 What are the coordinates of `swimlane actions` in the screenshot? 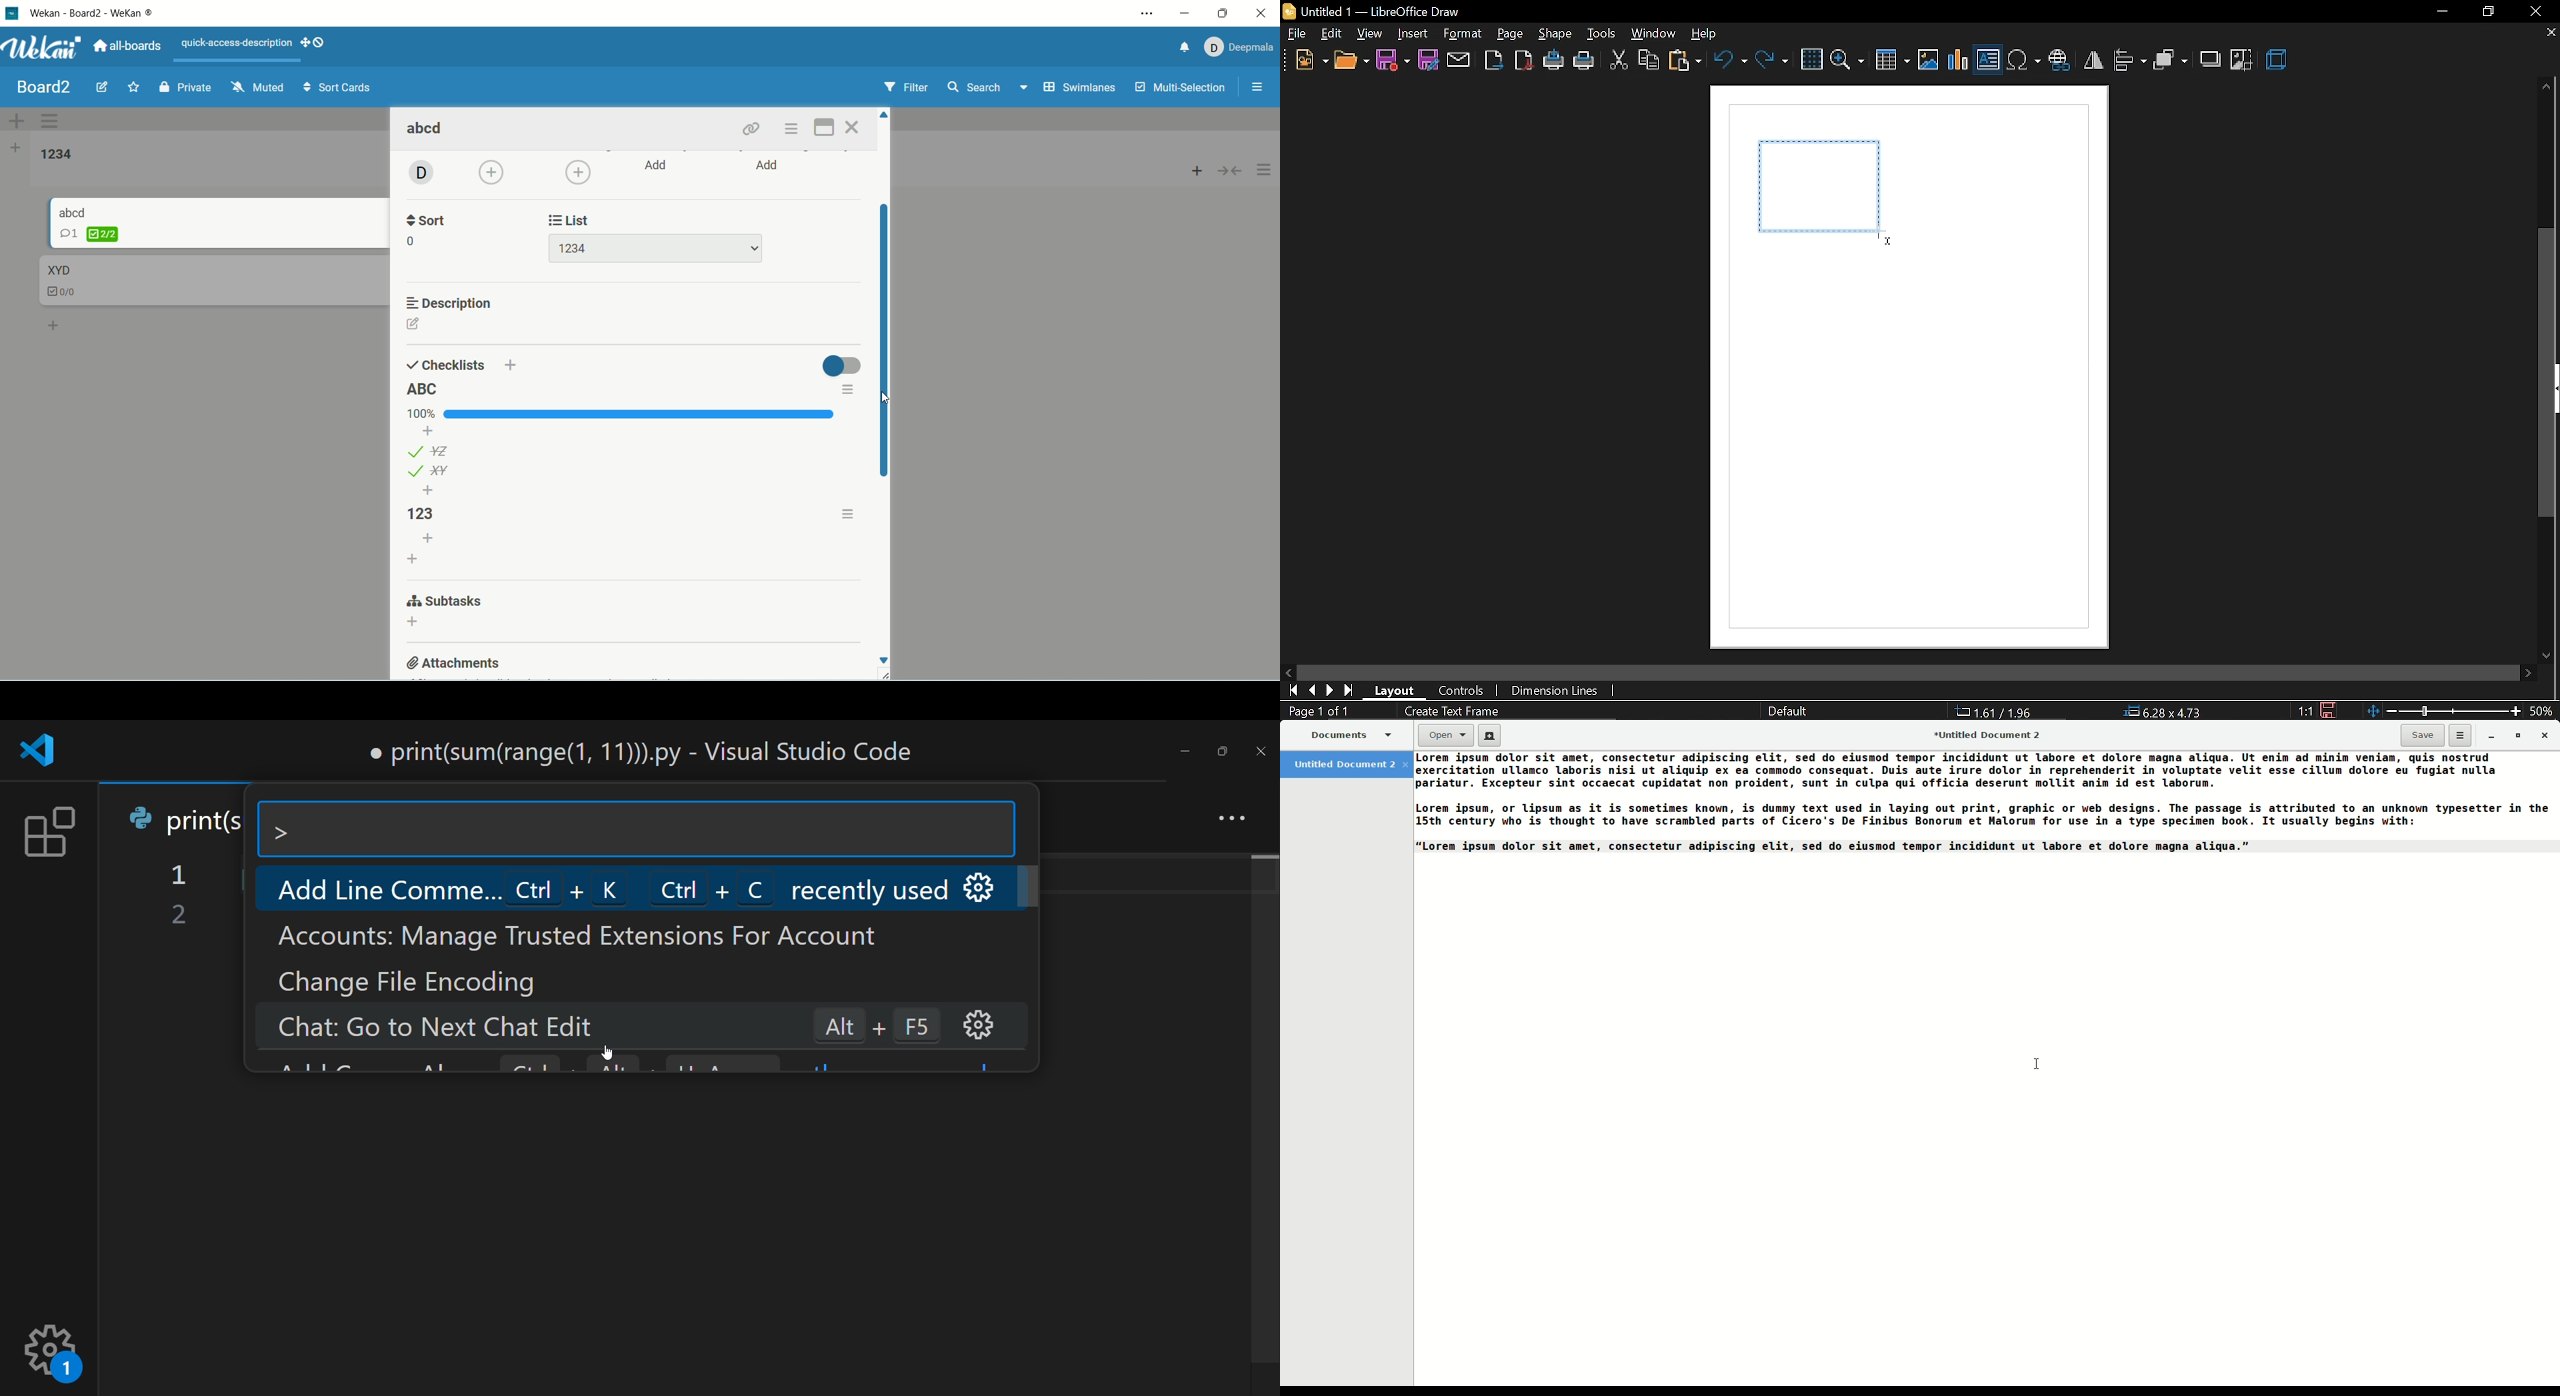 It's located at (51, 123).